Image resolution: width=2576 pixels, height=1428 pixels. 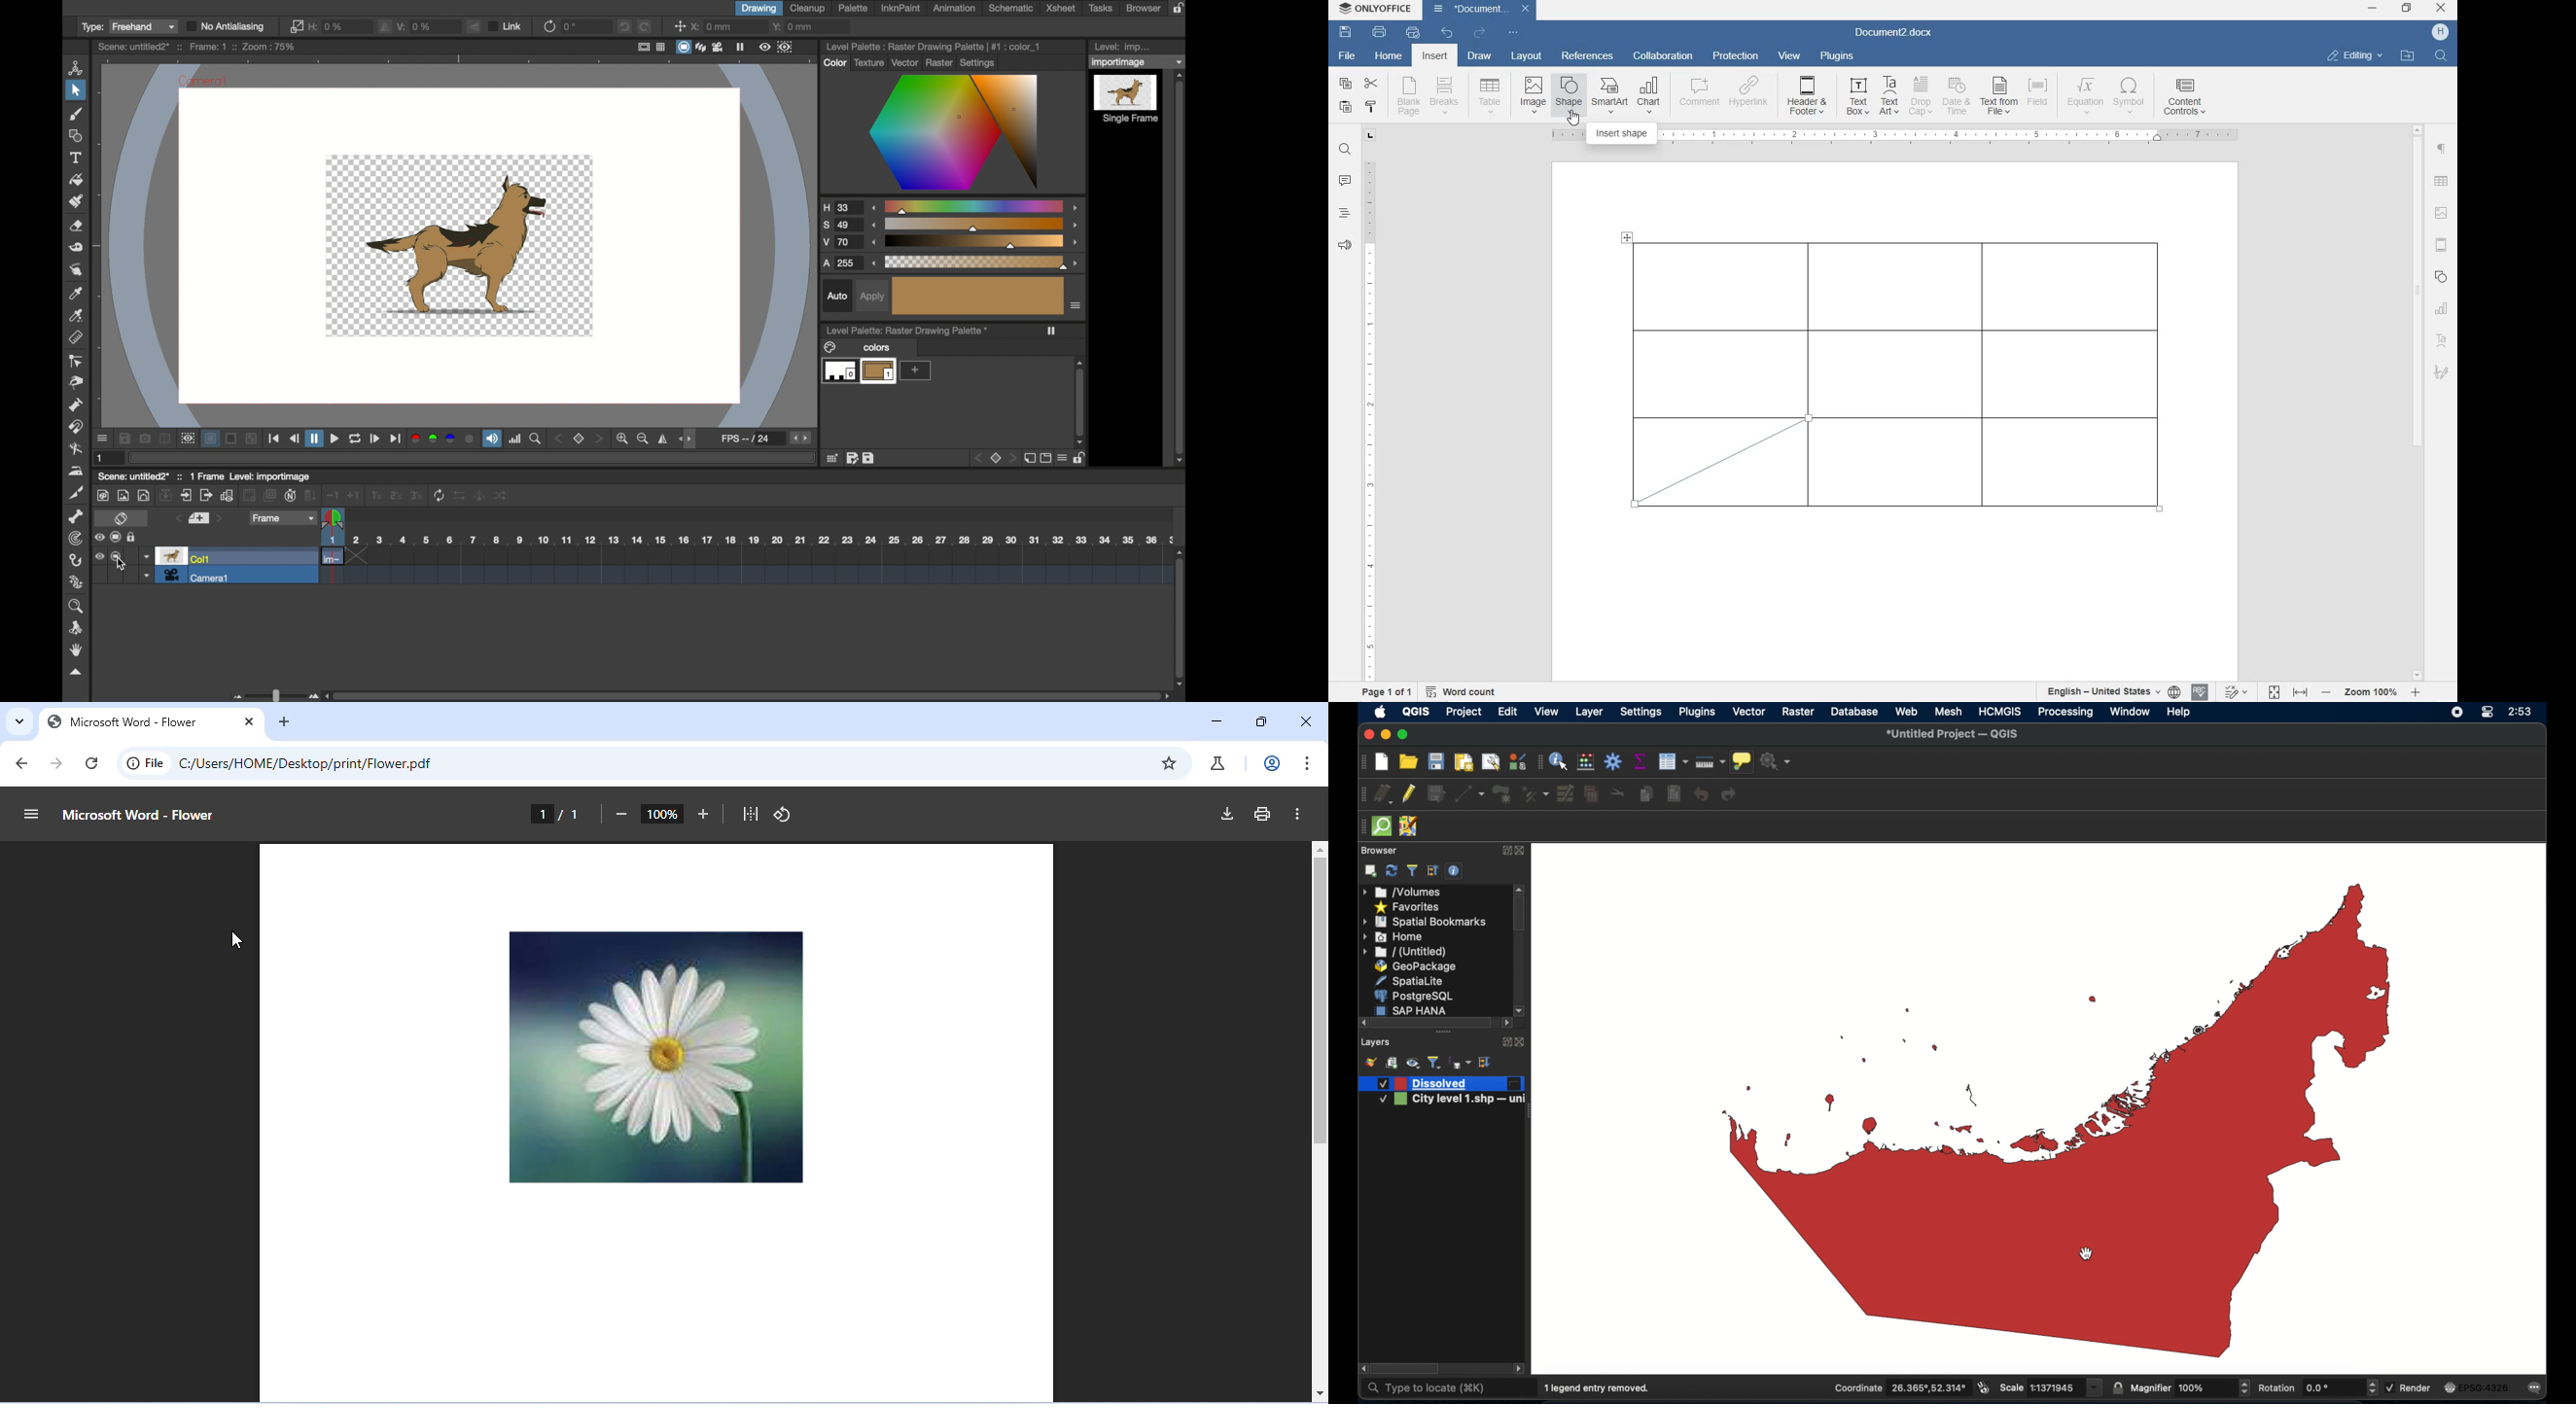 What do you see at coordinates (1349, 57) in the screenshot?
I see `file` at bounding box center [1349, 57].